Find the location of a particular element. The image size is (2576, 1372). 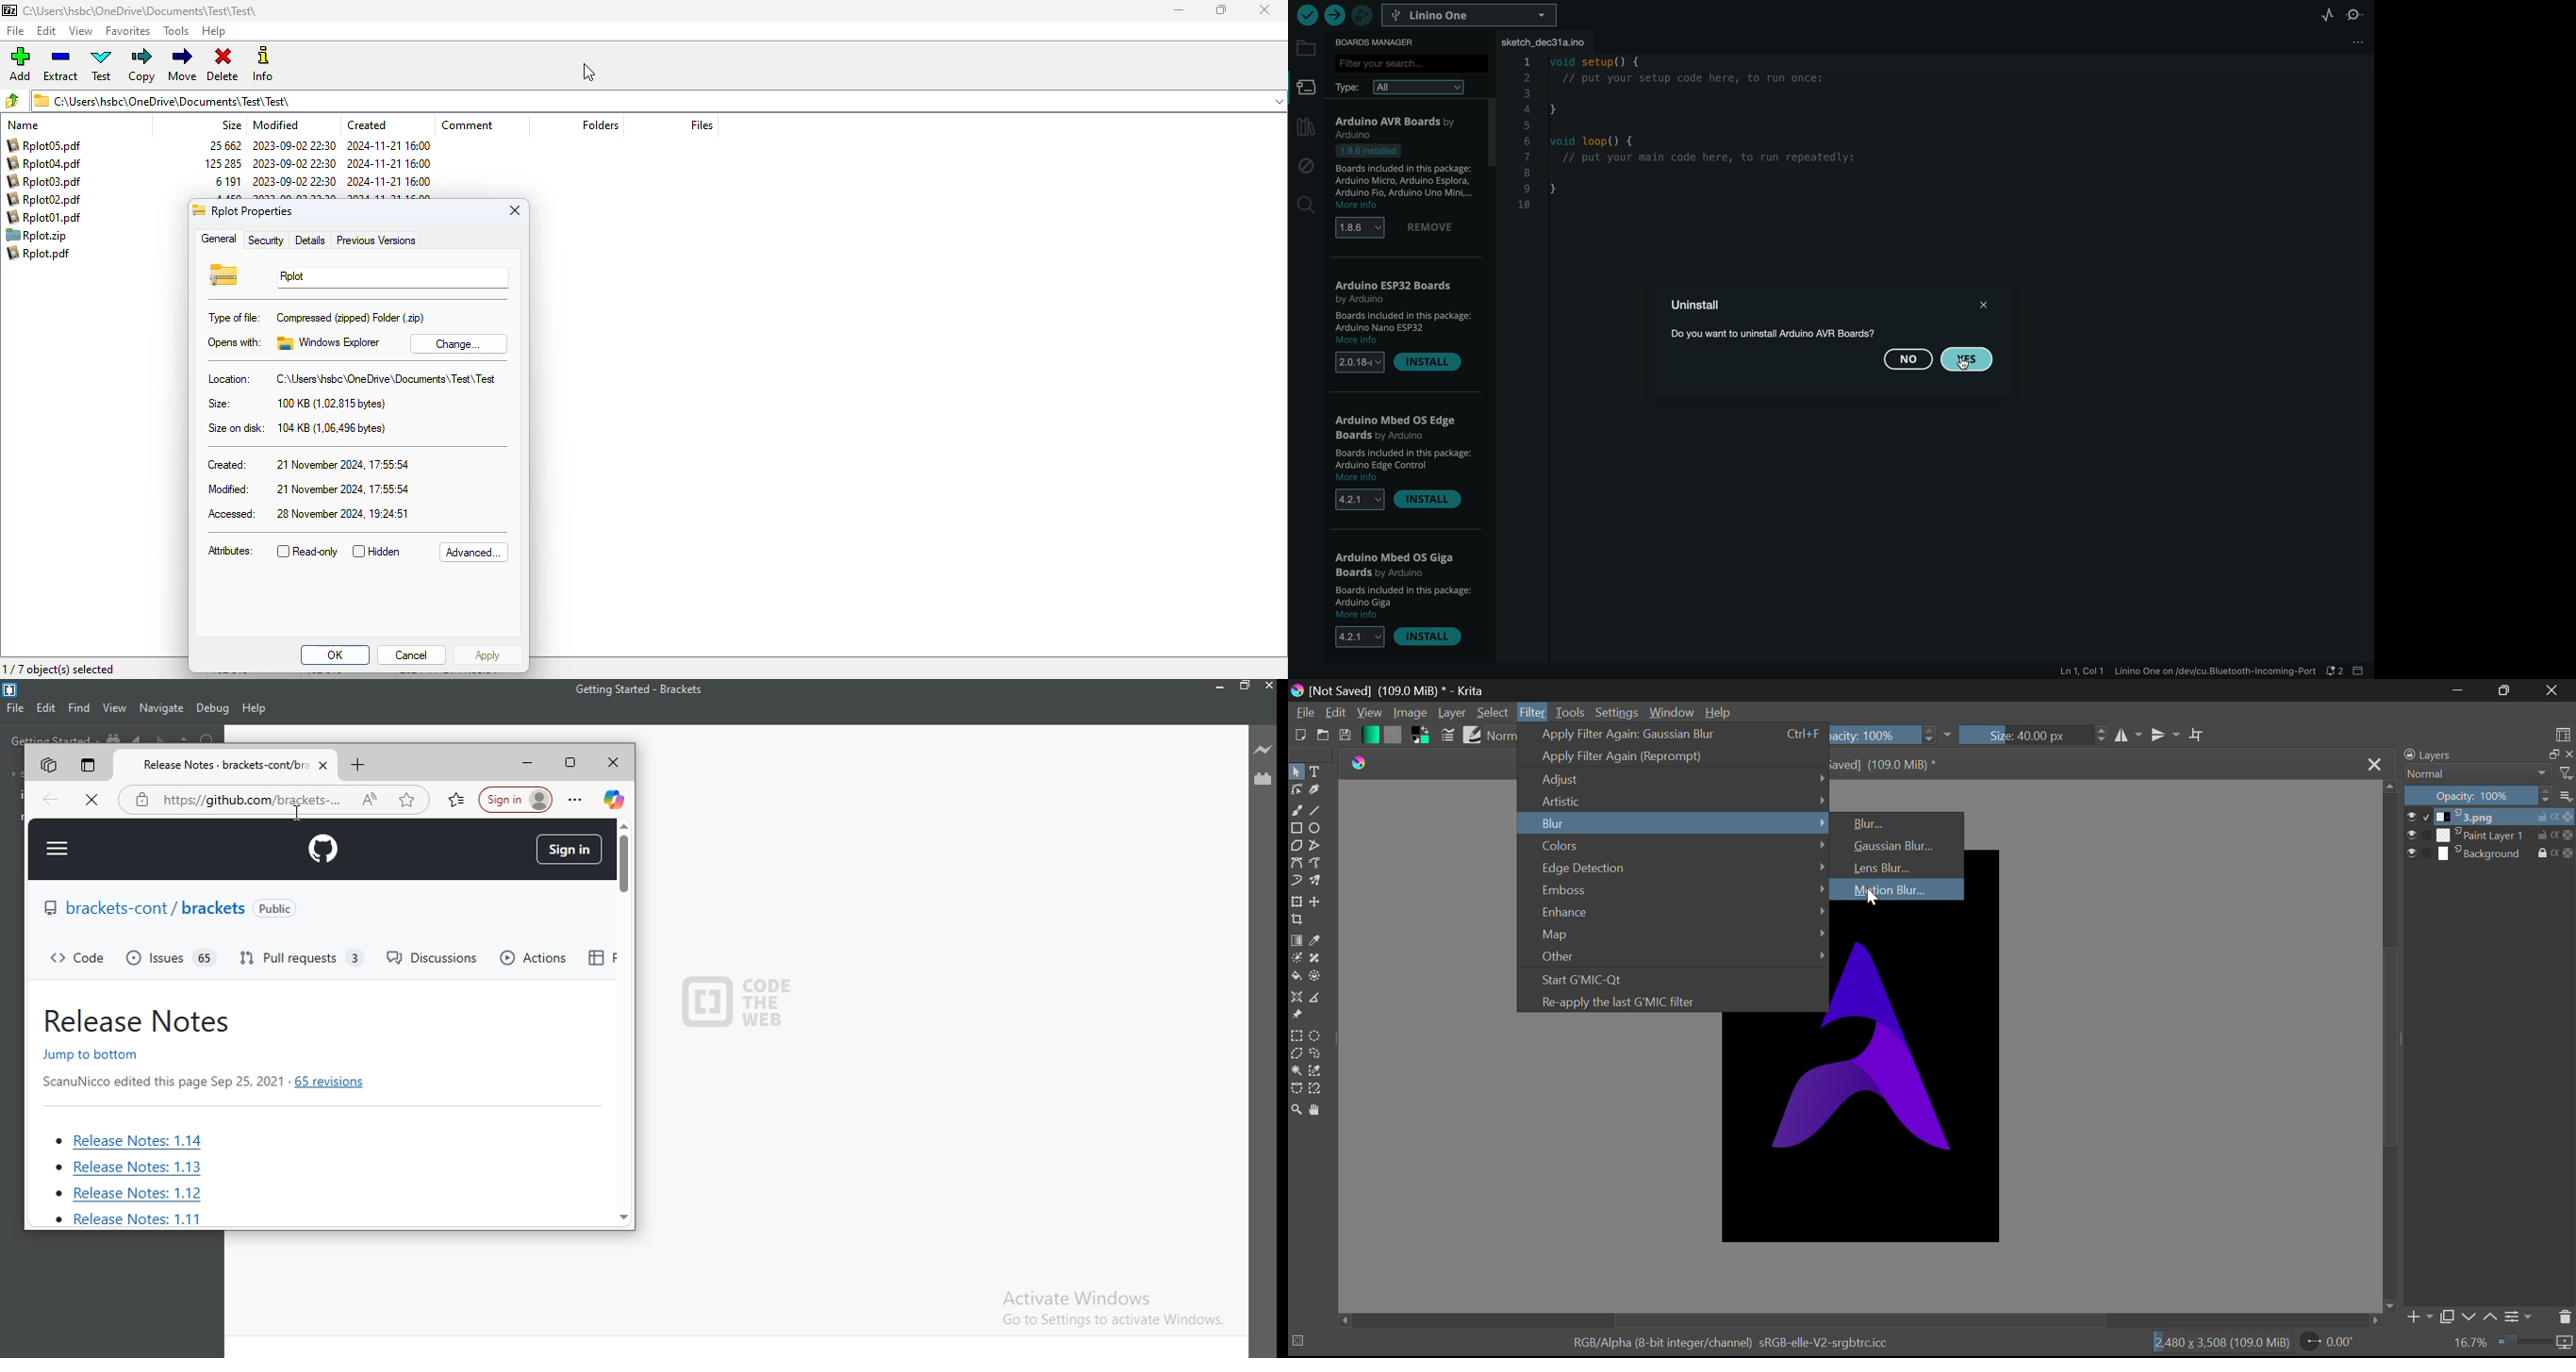

increase or decrease opacity is located at coordinates (1931, 735).